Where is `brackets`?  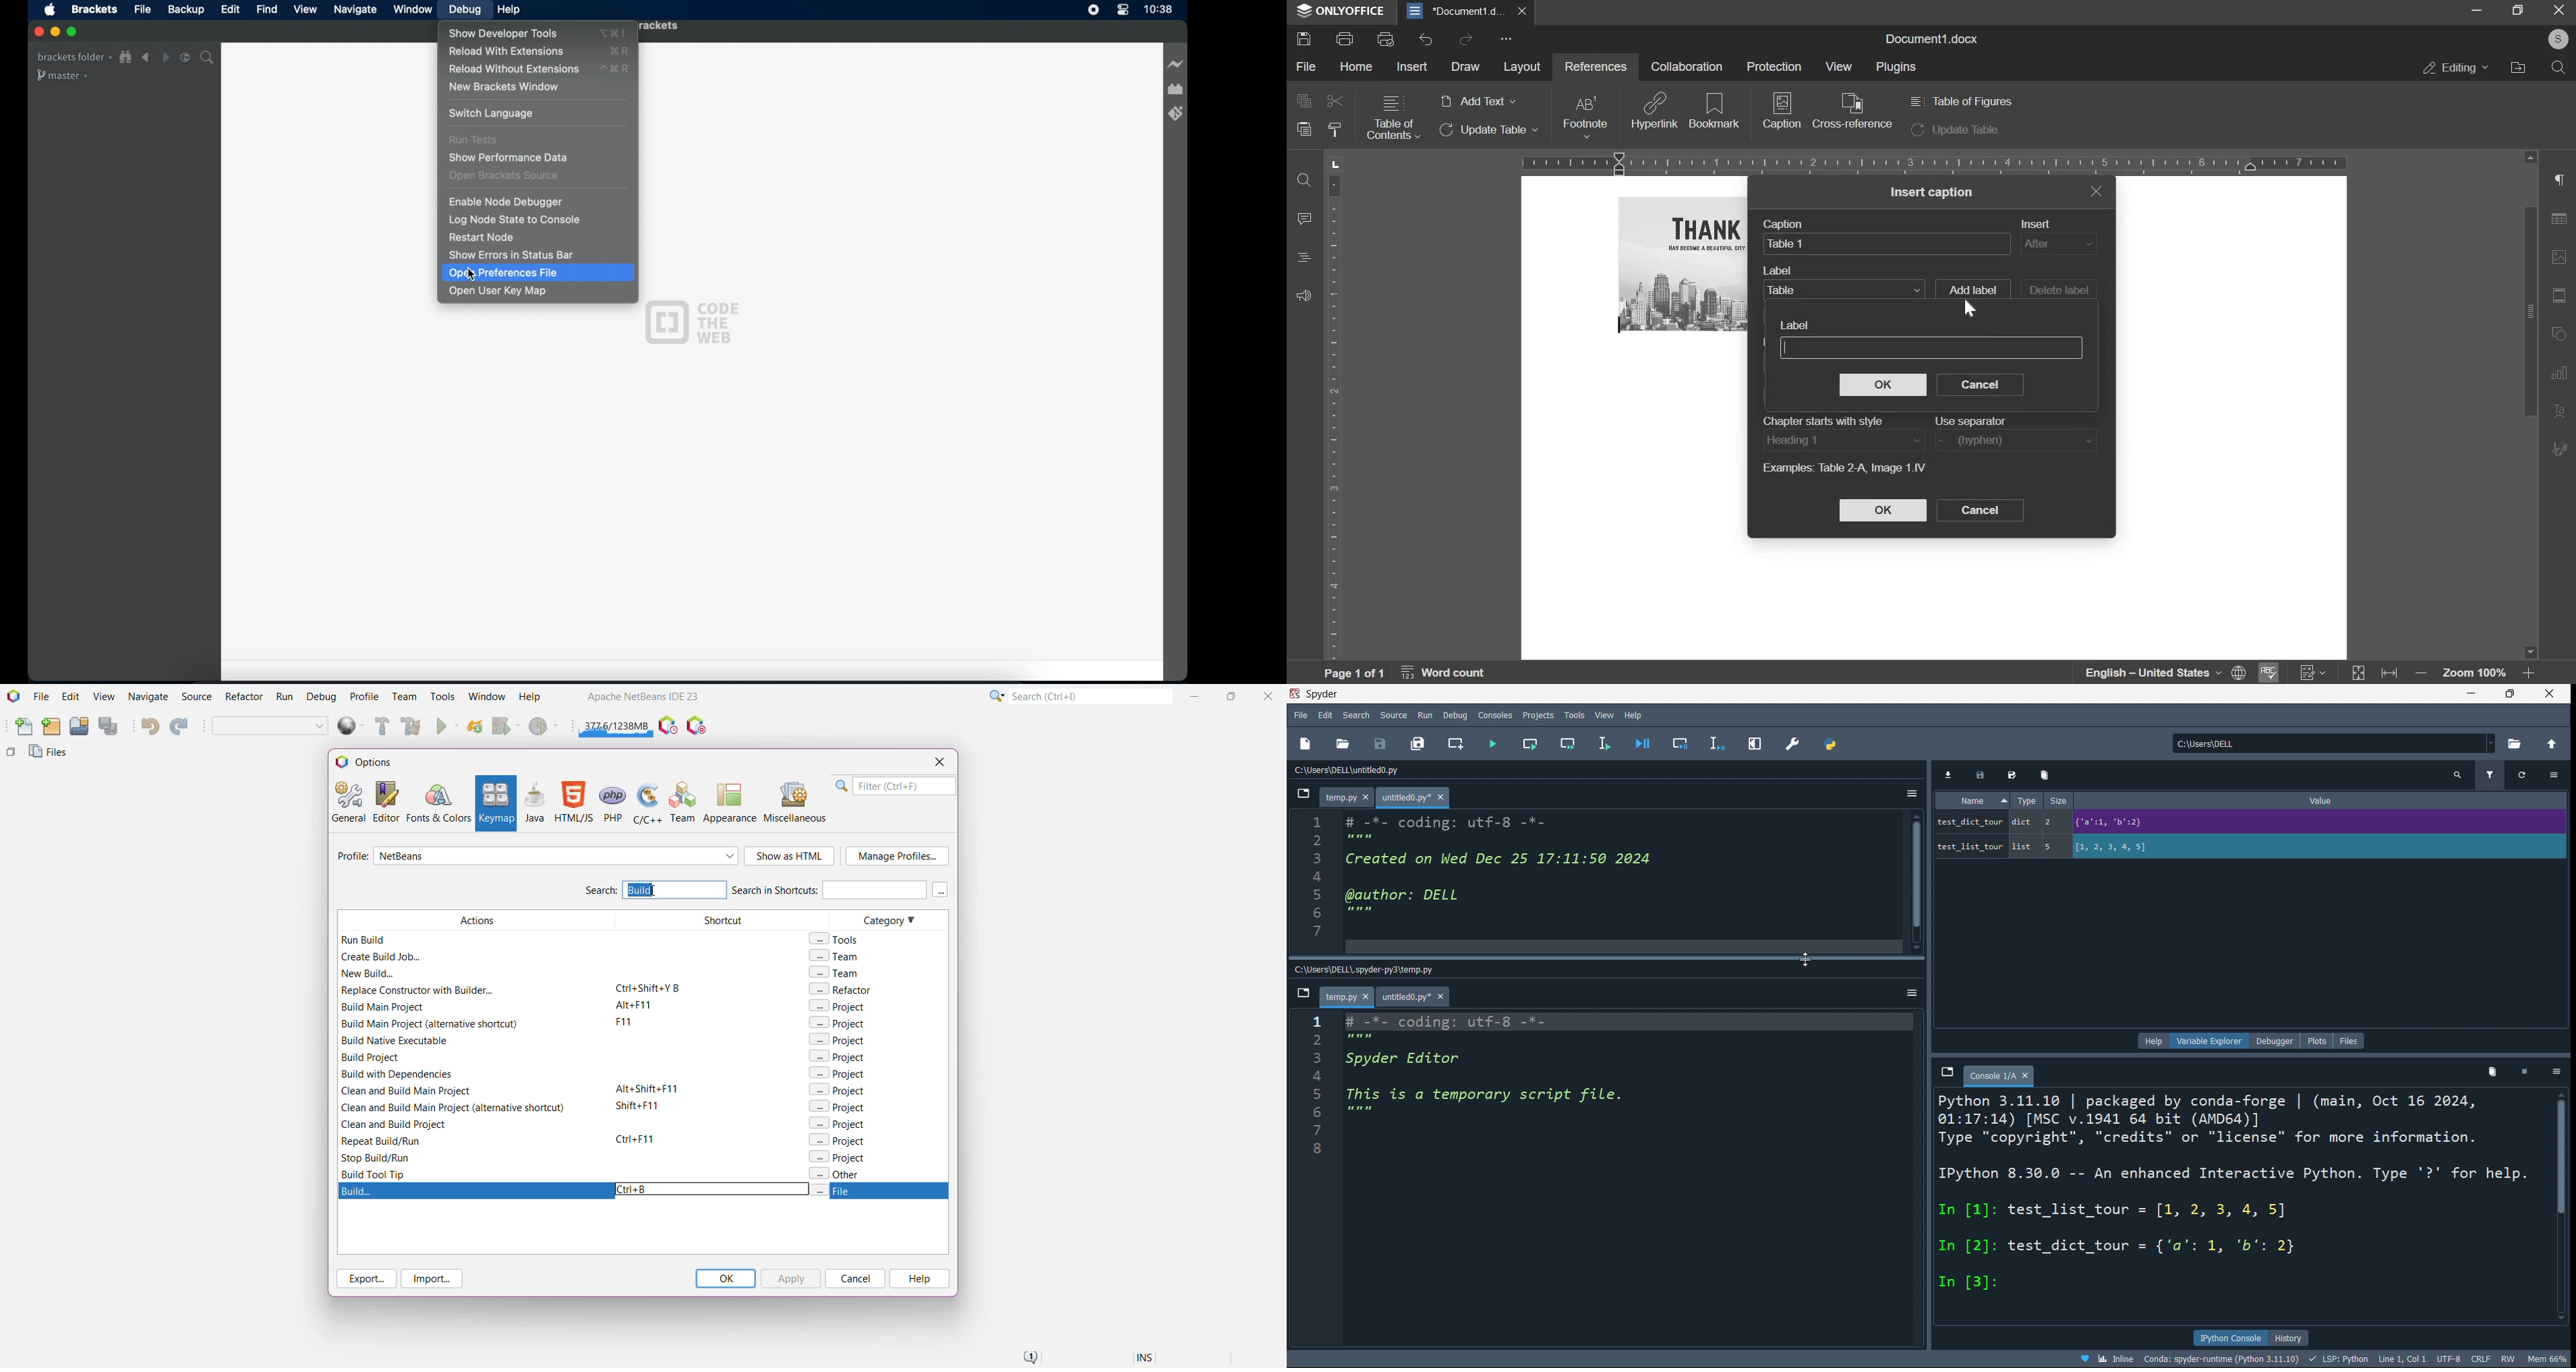 brackets is located at coordinates (95, 10).